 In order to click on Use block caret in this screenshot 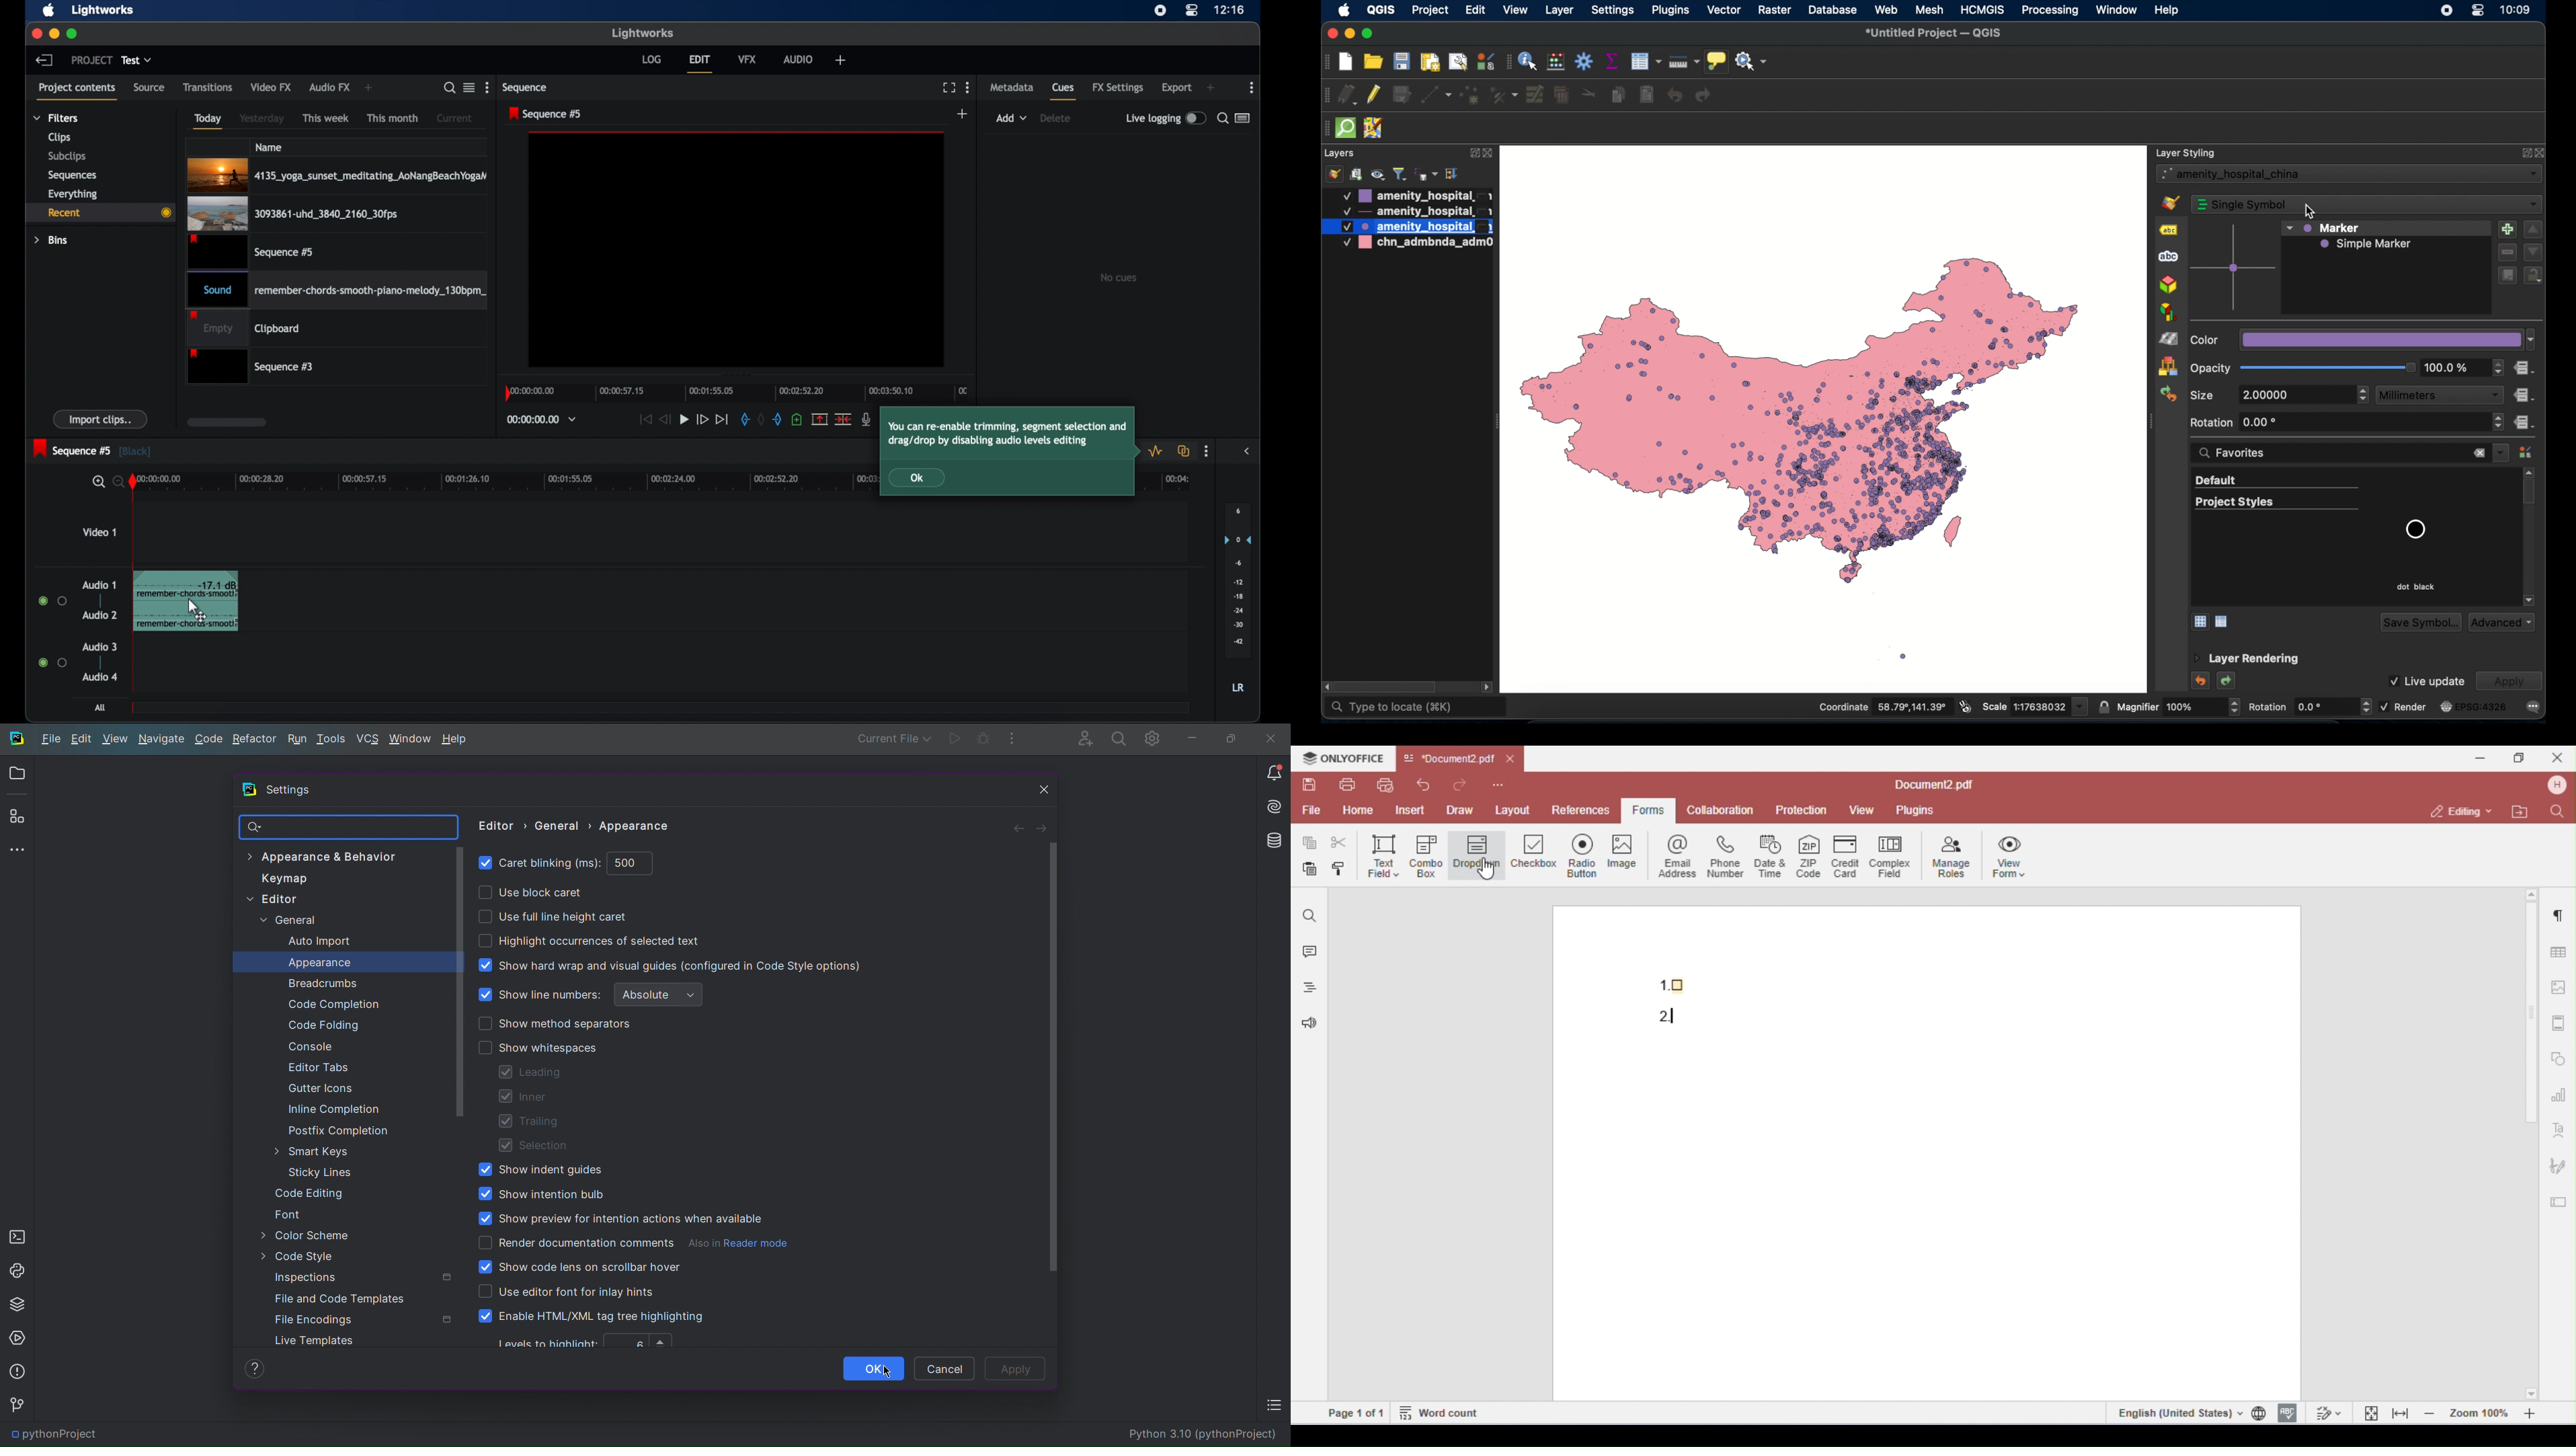, I will do `click(530, 892)`.